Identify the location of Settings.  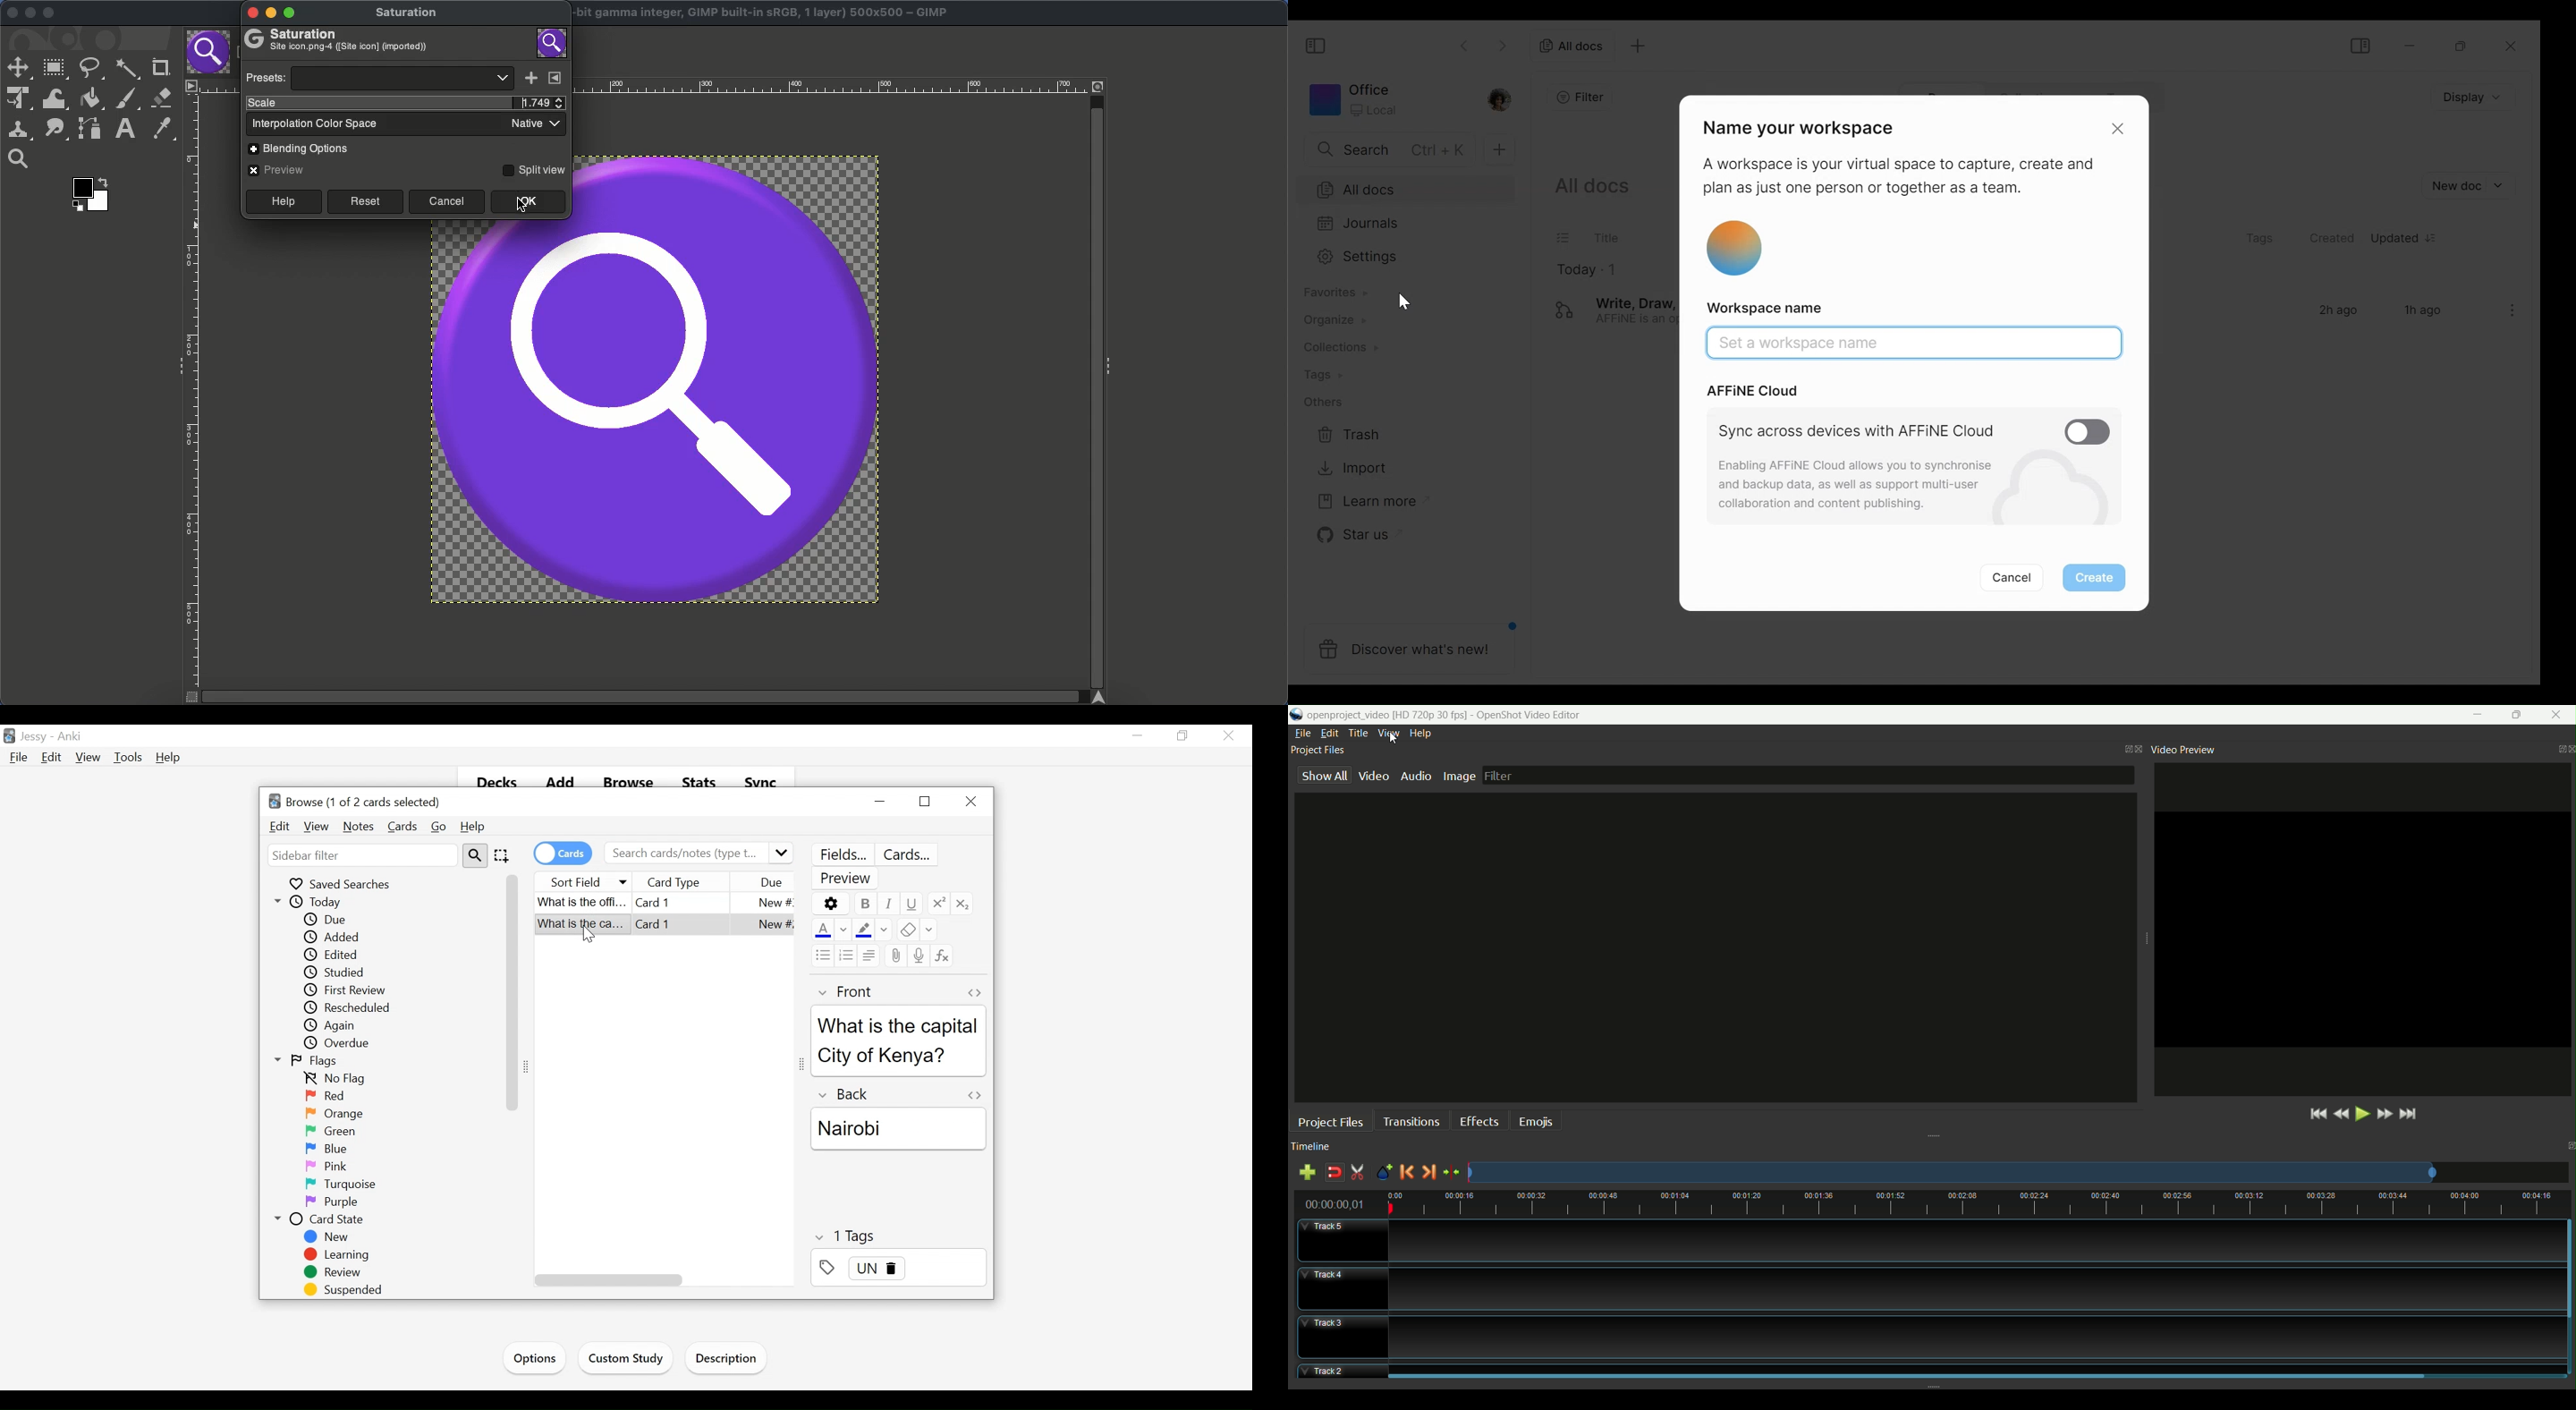
(1400, 257).